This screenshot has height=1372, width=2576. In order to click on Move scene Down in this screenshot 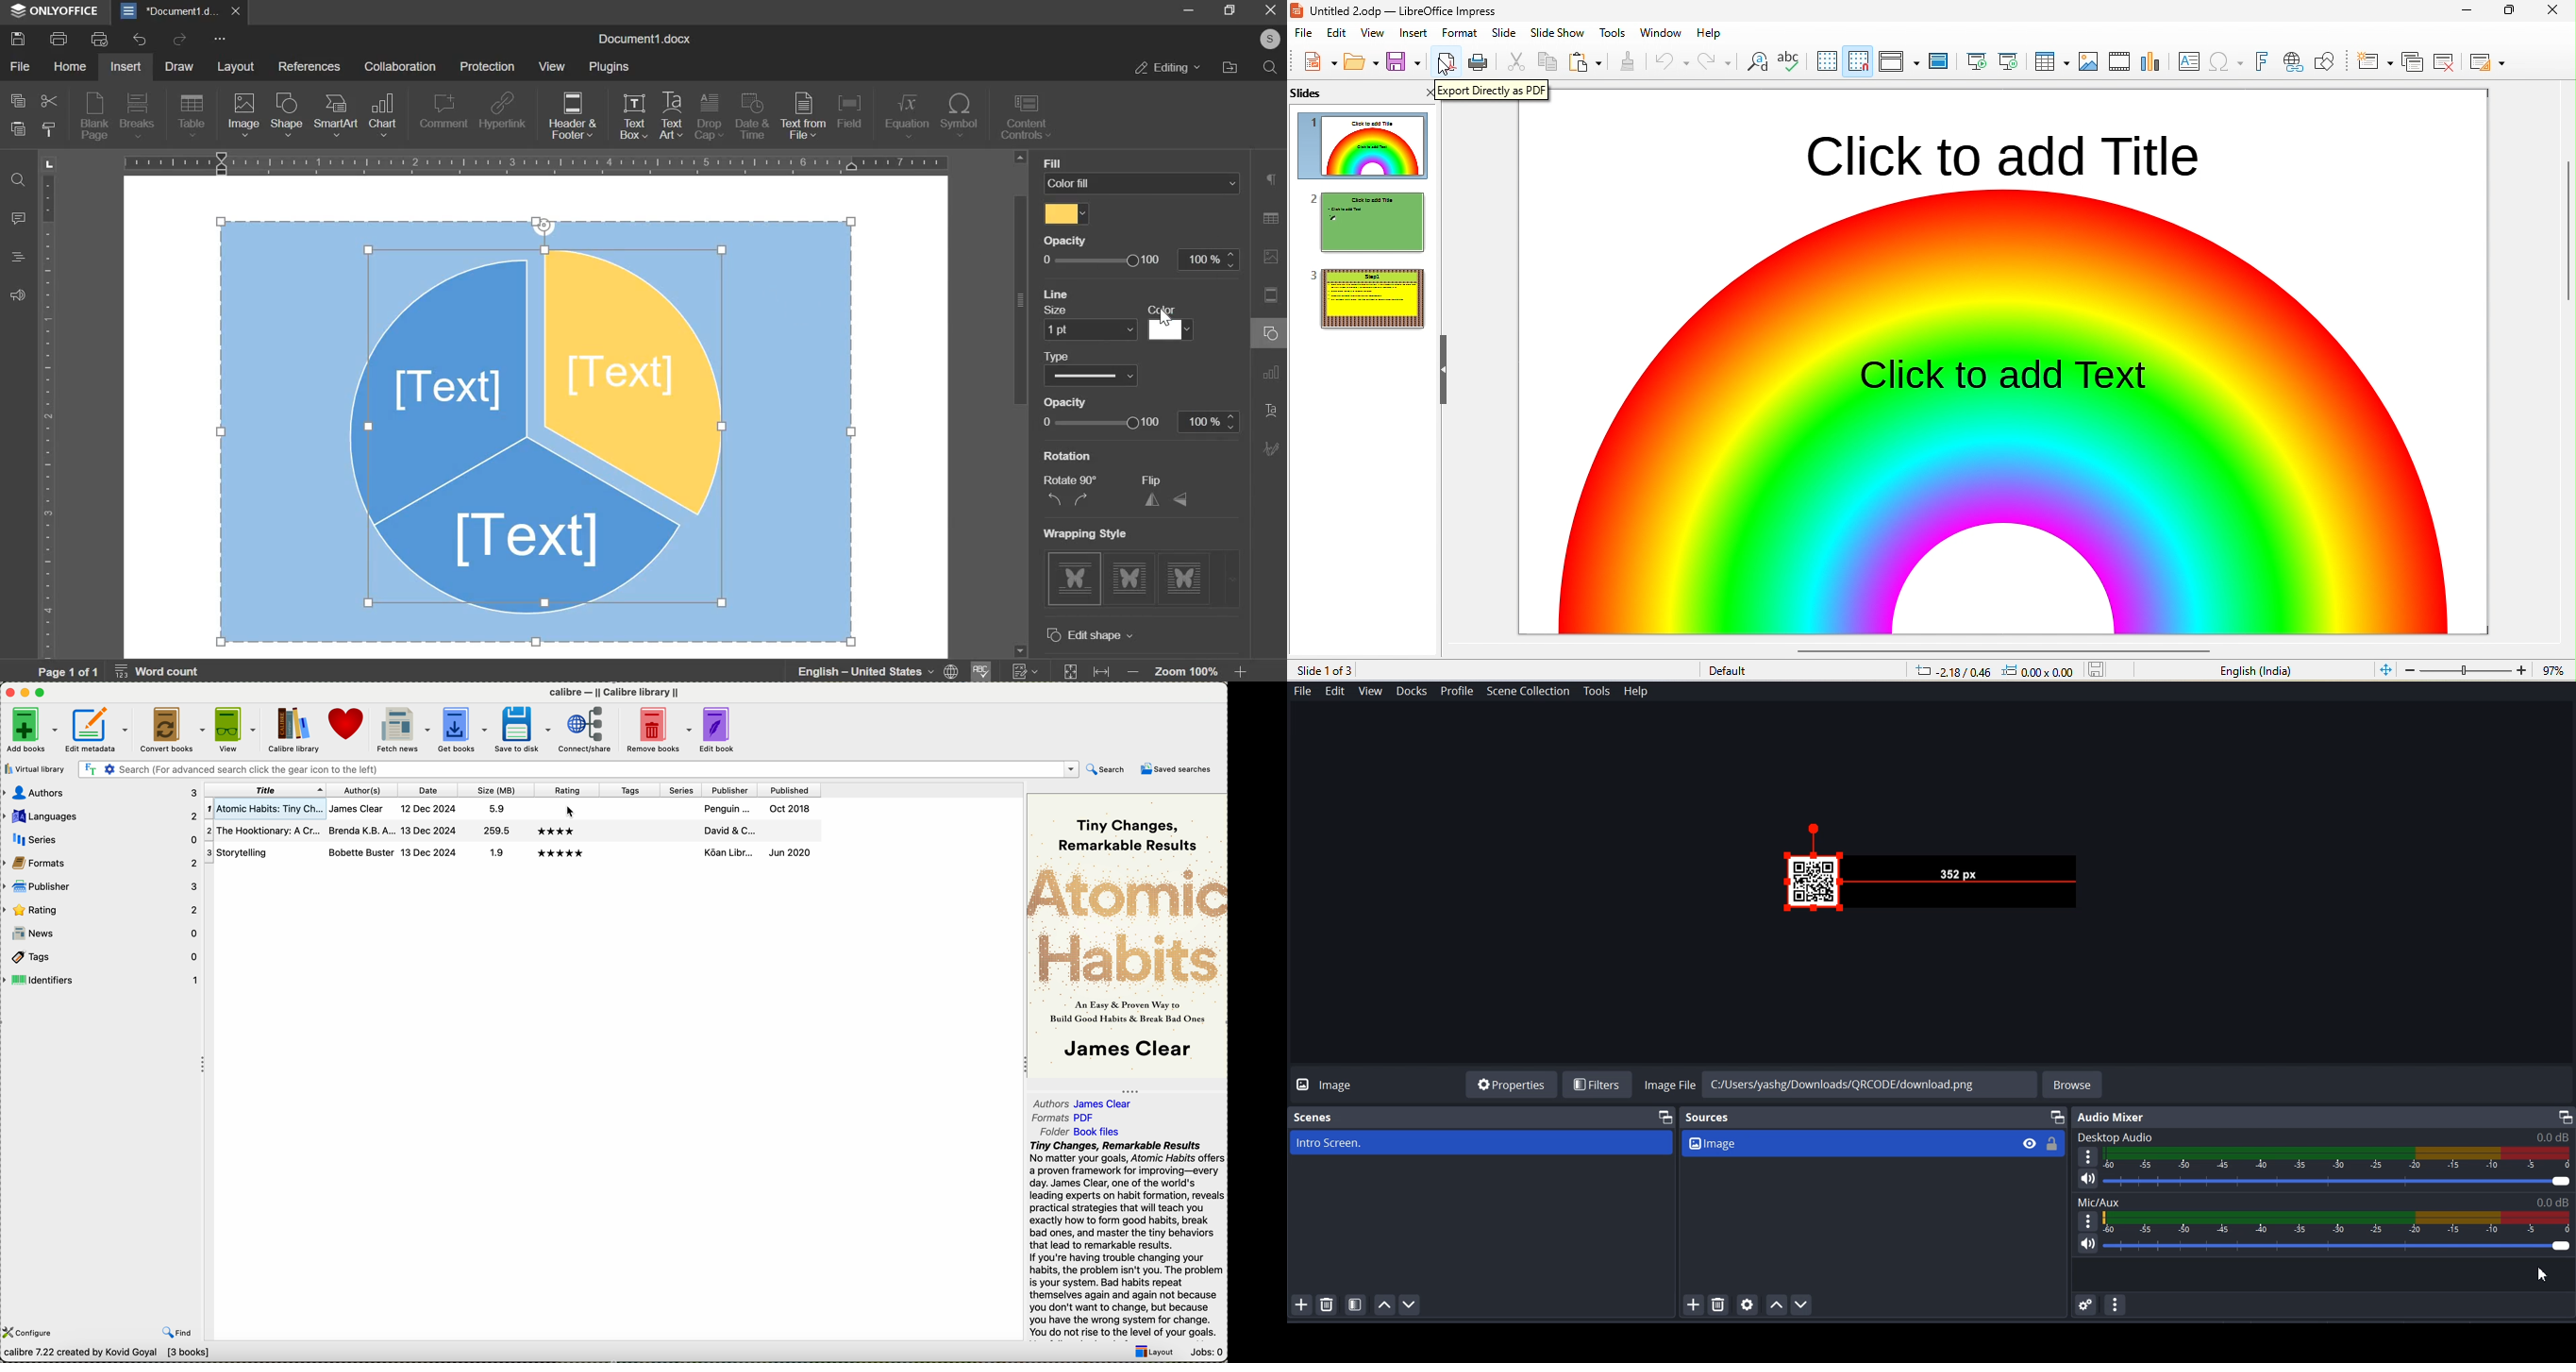, I will do `click(1410, 1304)`.